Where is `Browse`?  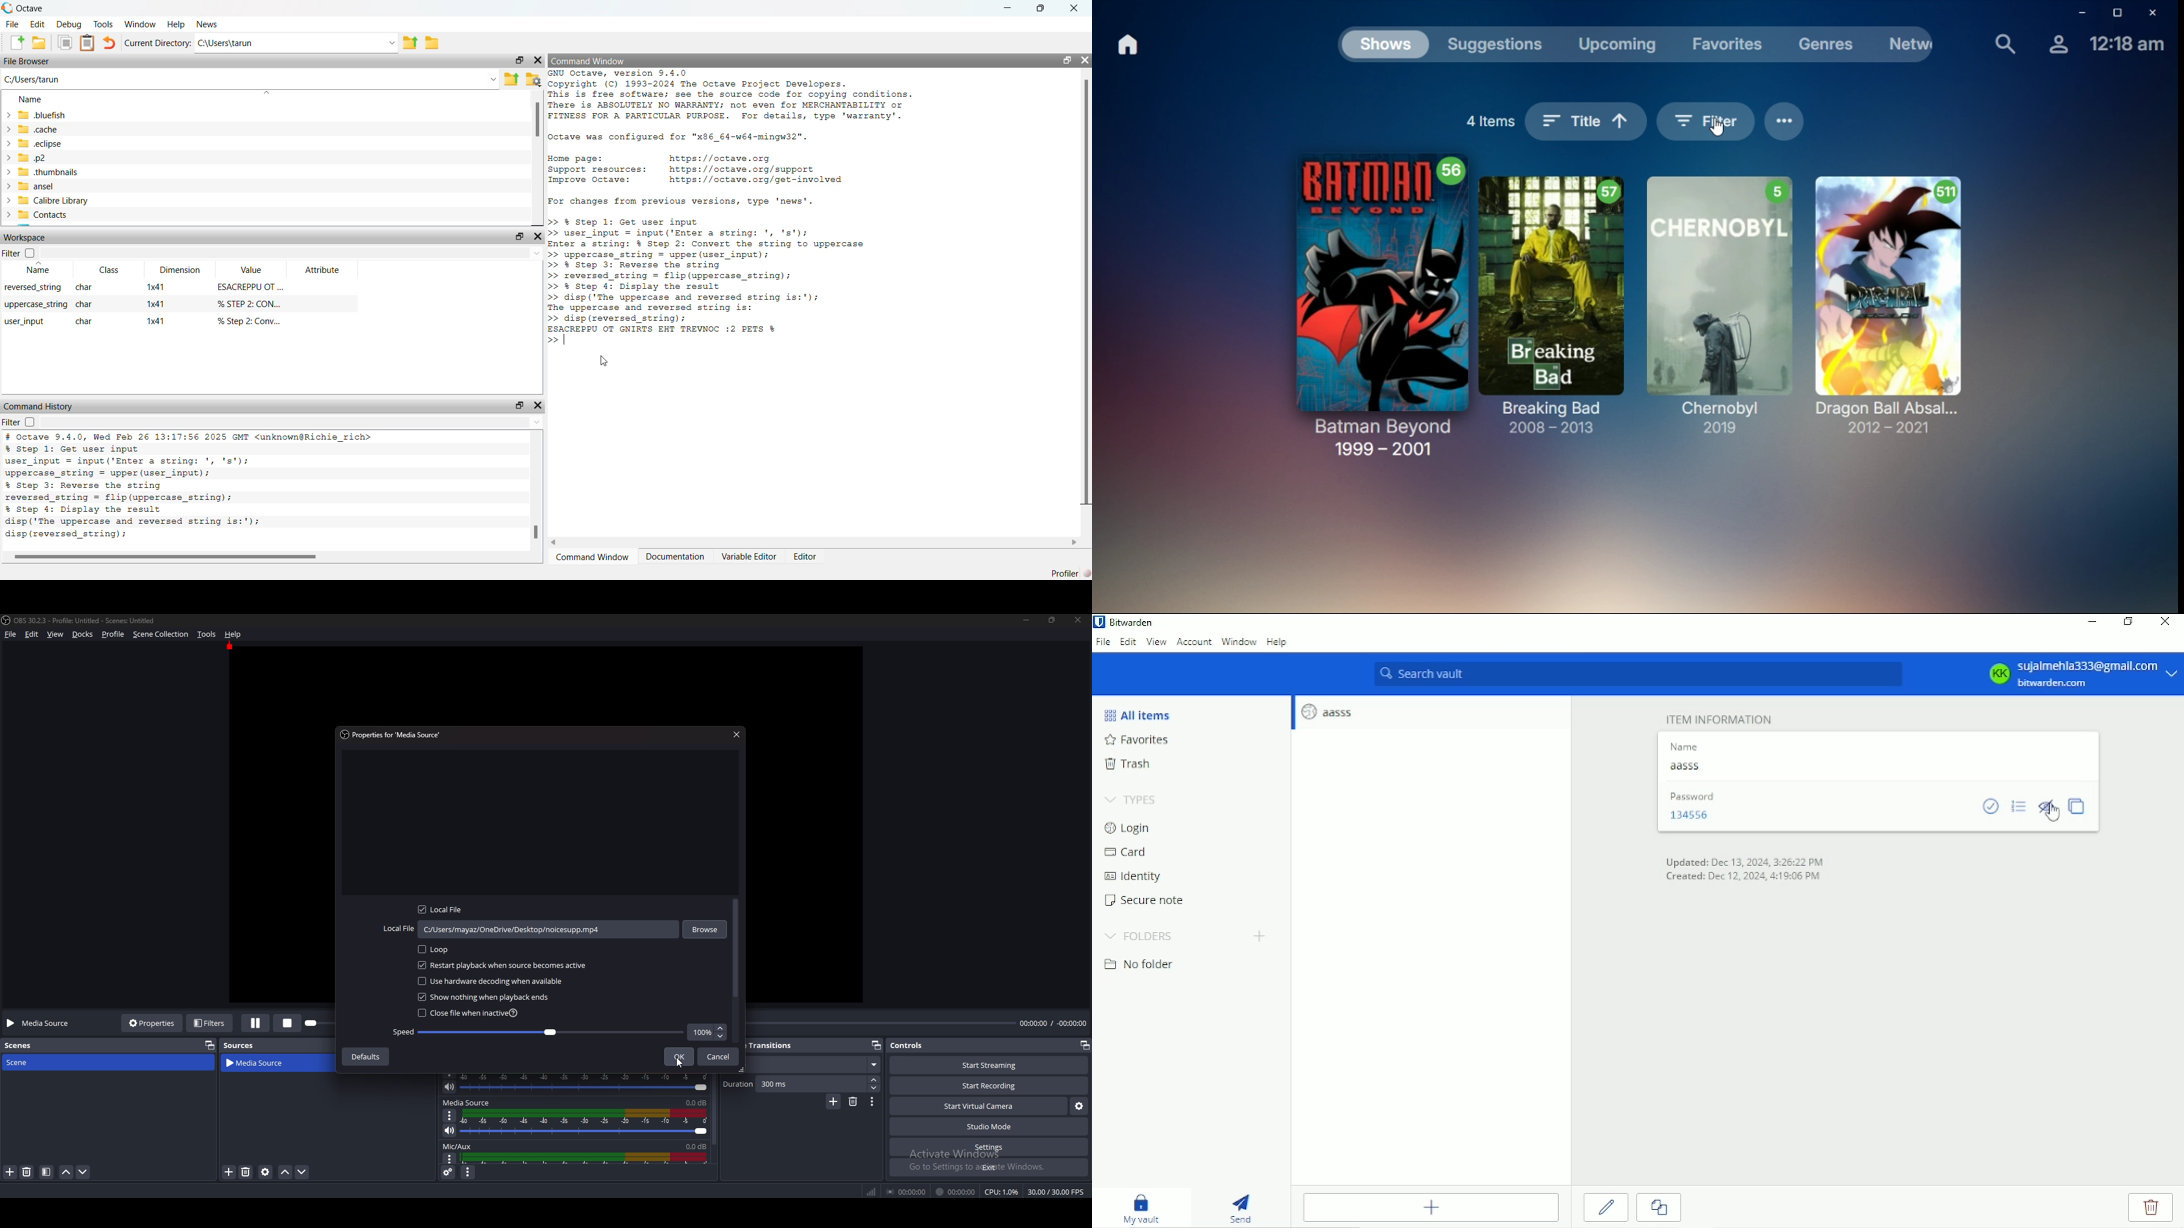
Browse is located at coordinates (705, 928).